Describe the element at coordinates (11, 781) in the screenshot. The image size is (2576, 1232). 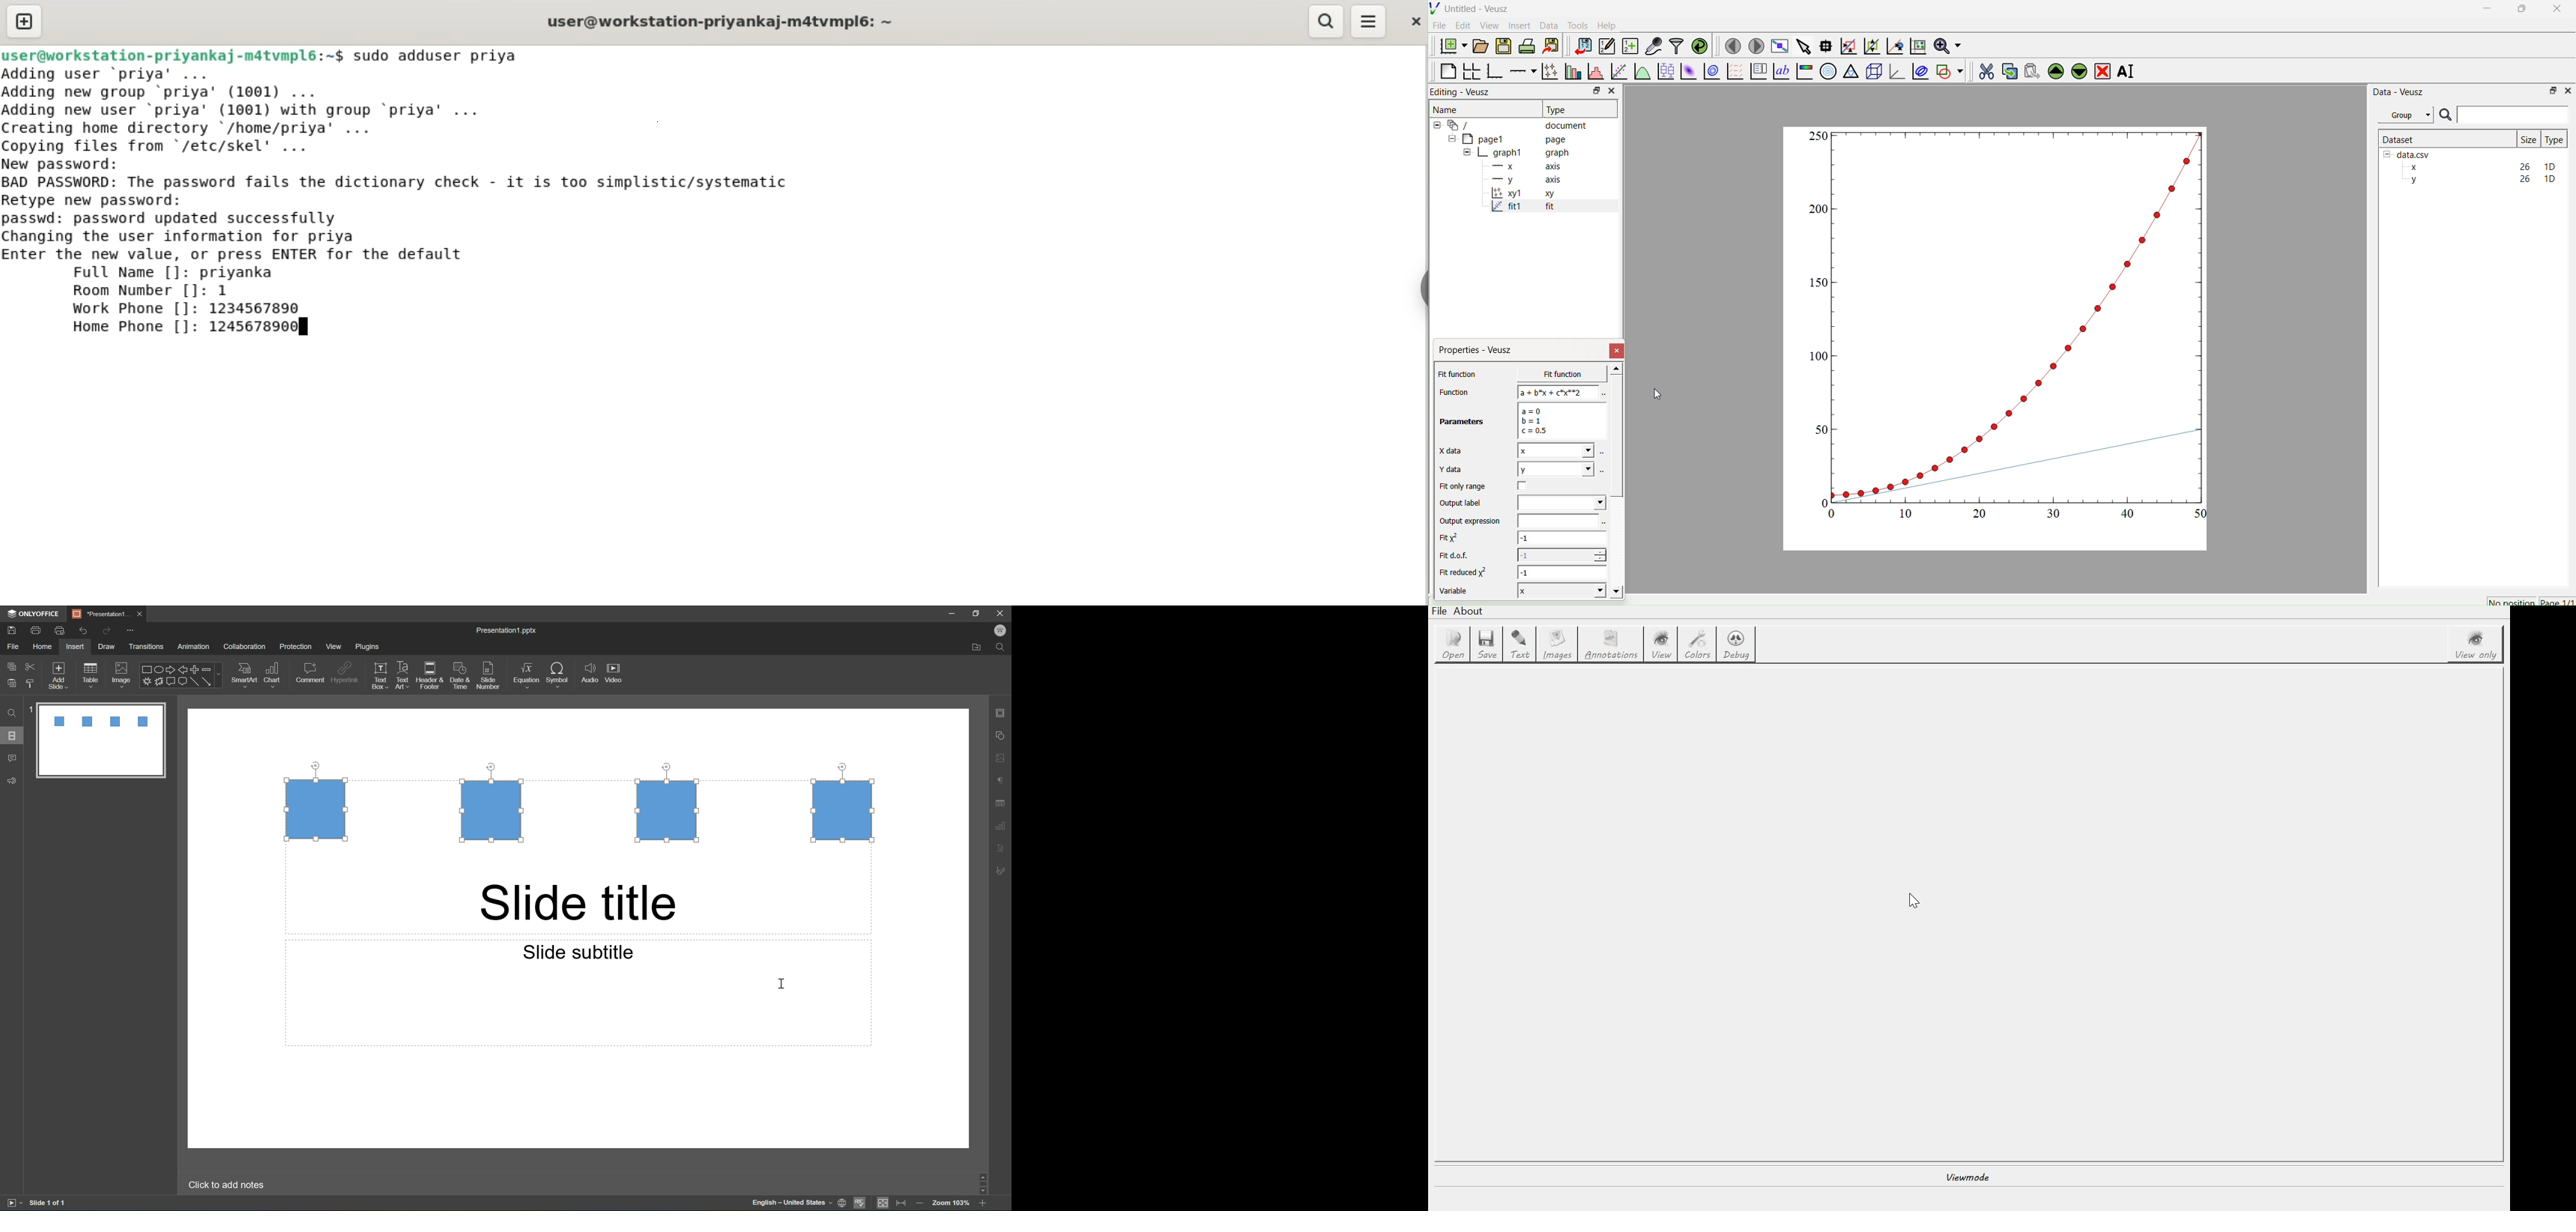
I see `feedback & support` at that location.